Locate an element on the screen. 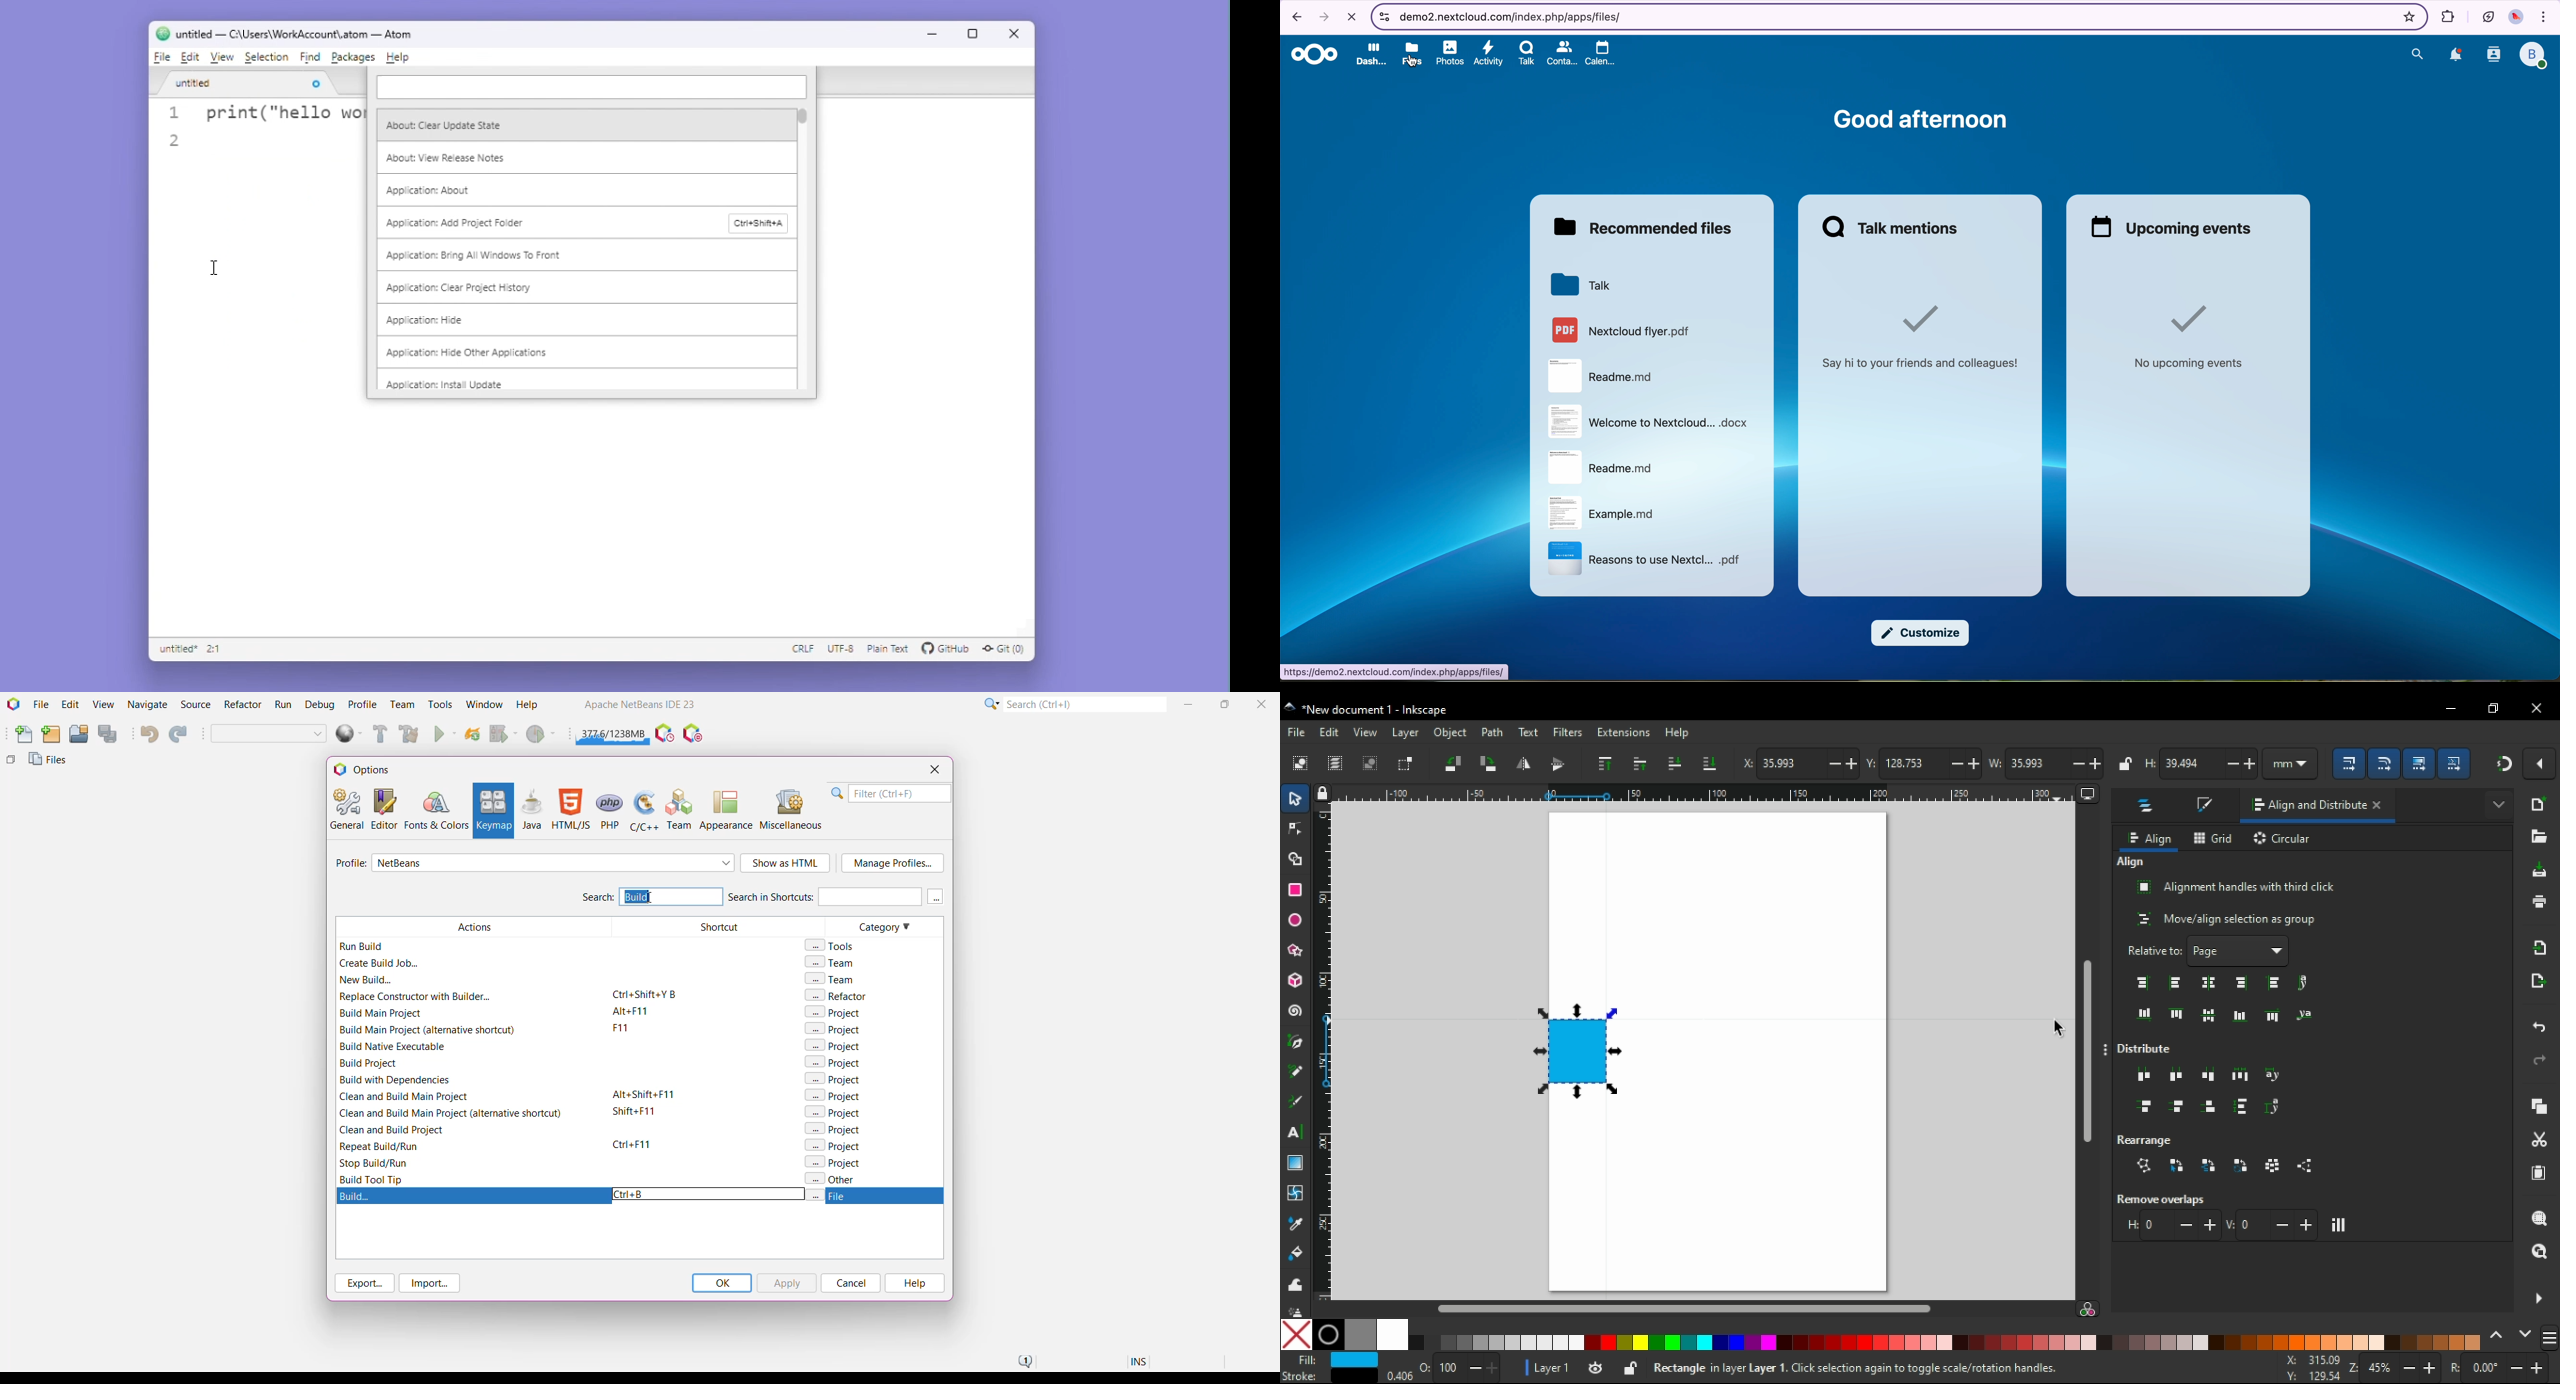 The image size is (2576, 1400). open dialogue is located at coordinates (2536, 838).